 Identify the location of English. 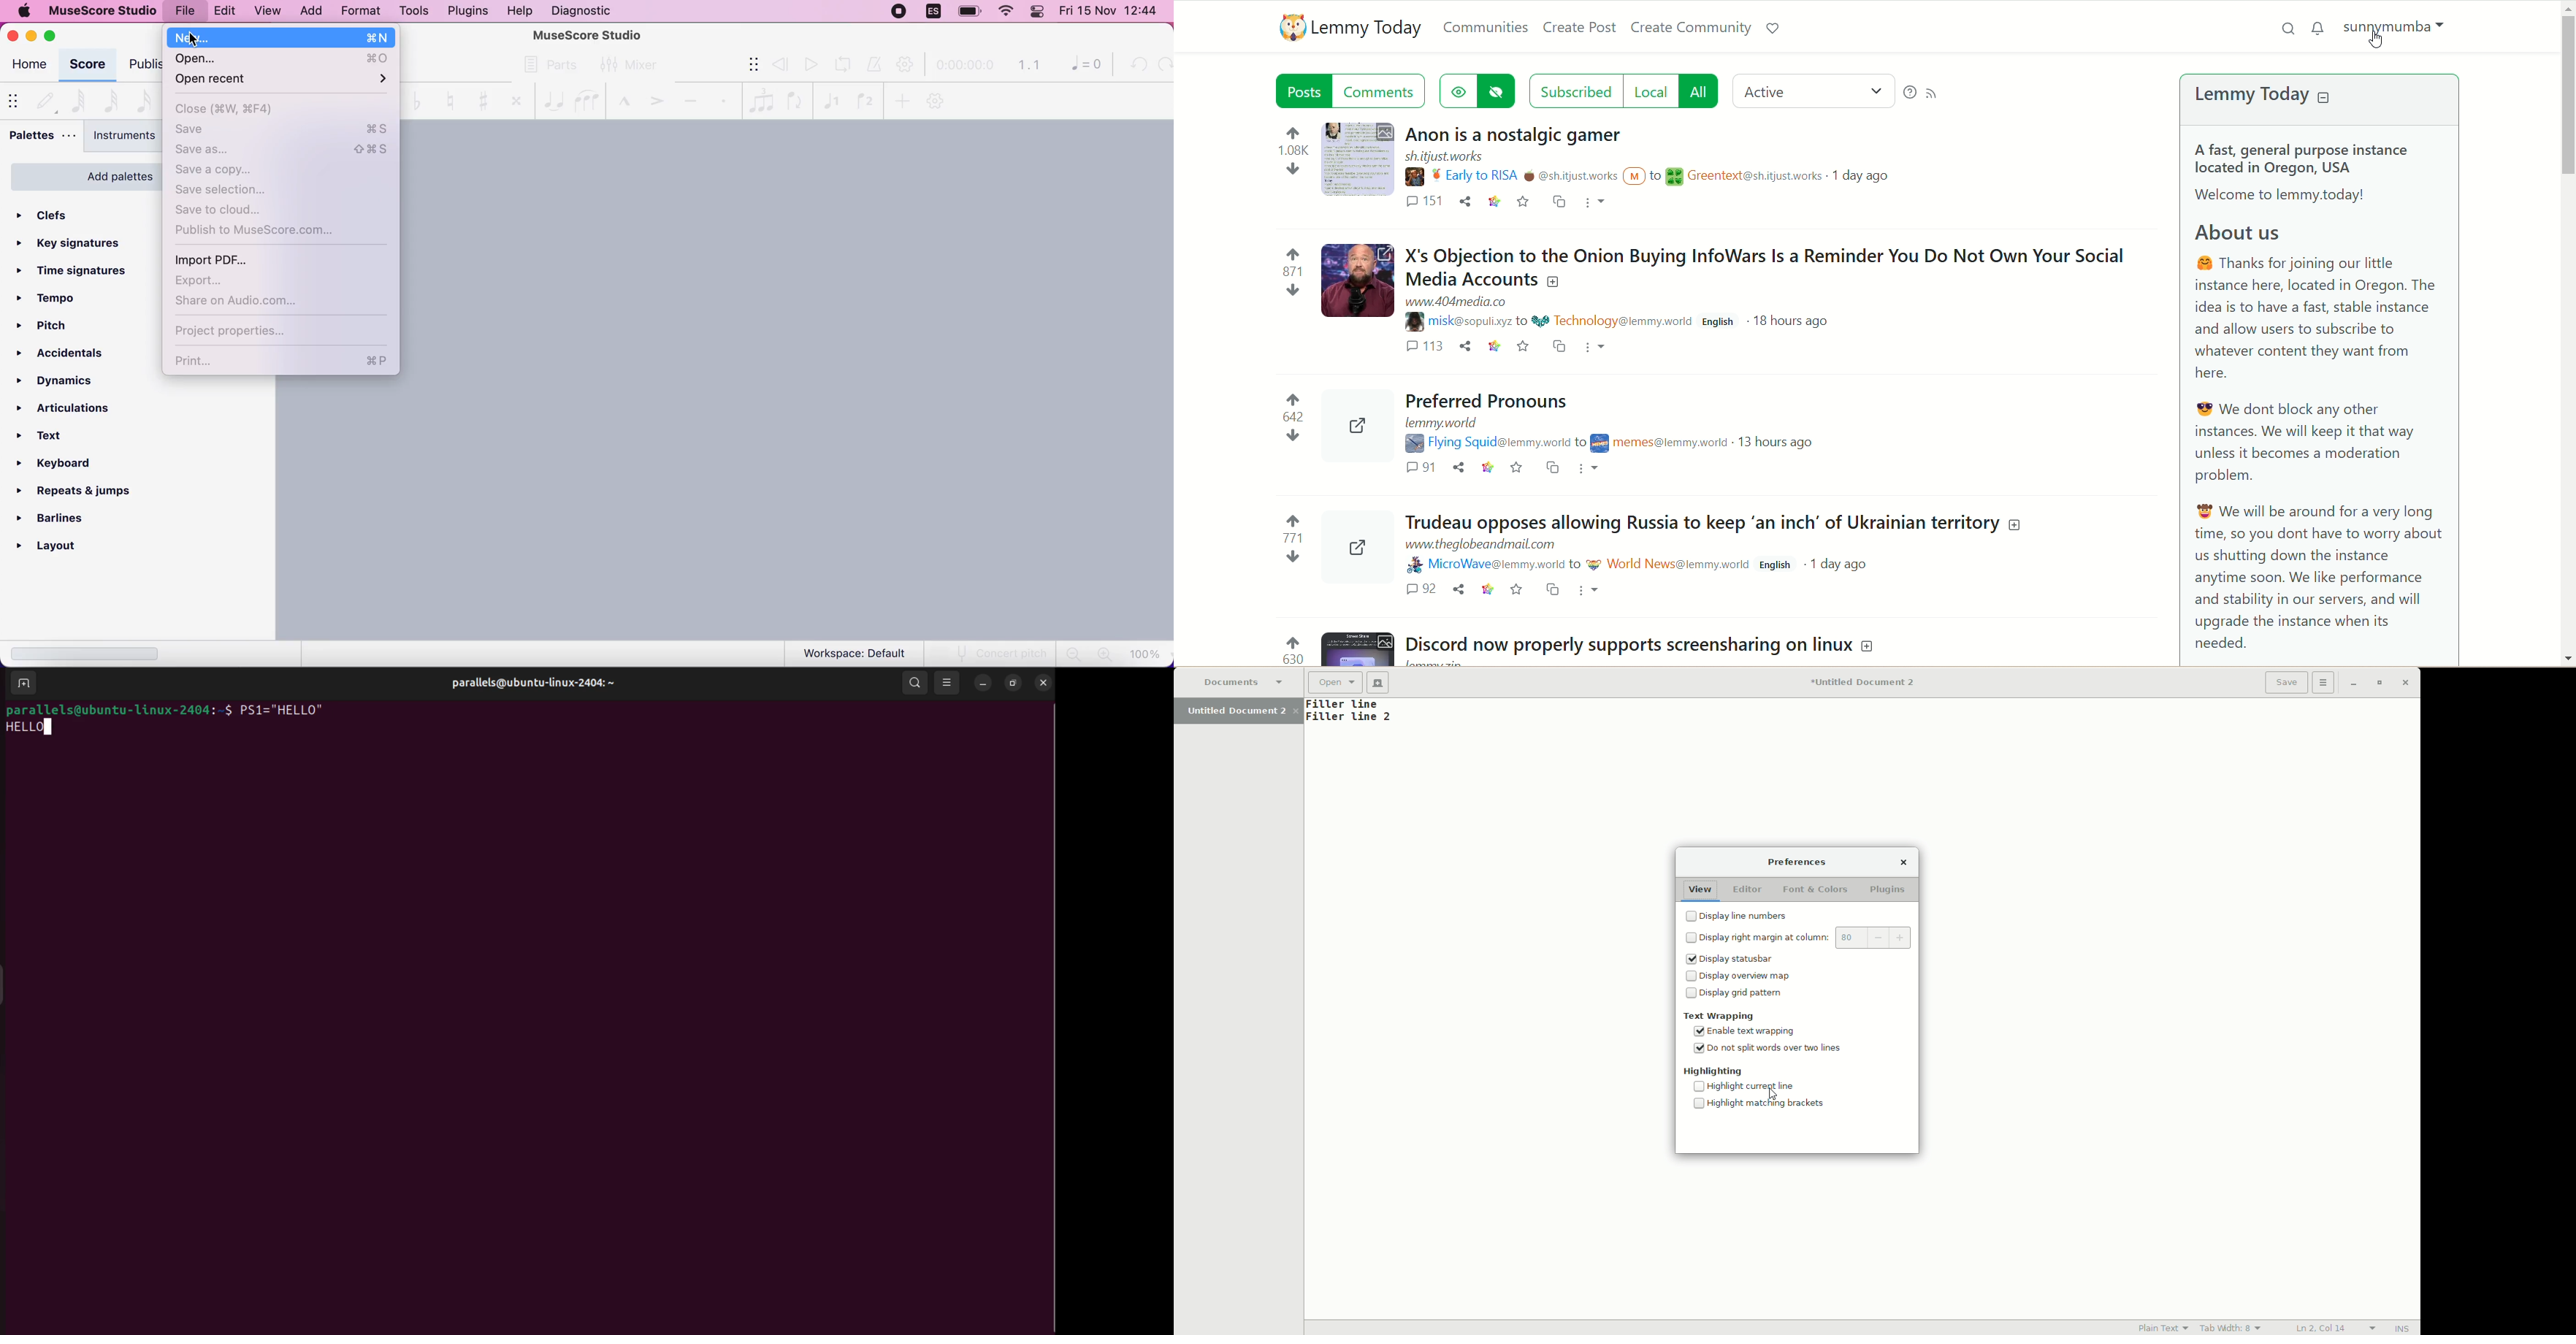
(1773, 565).